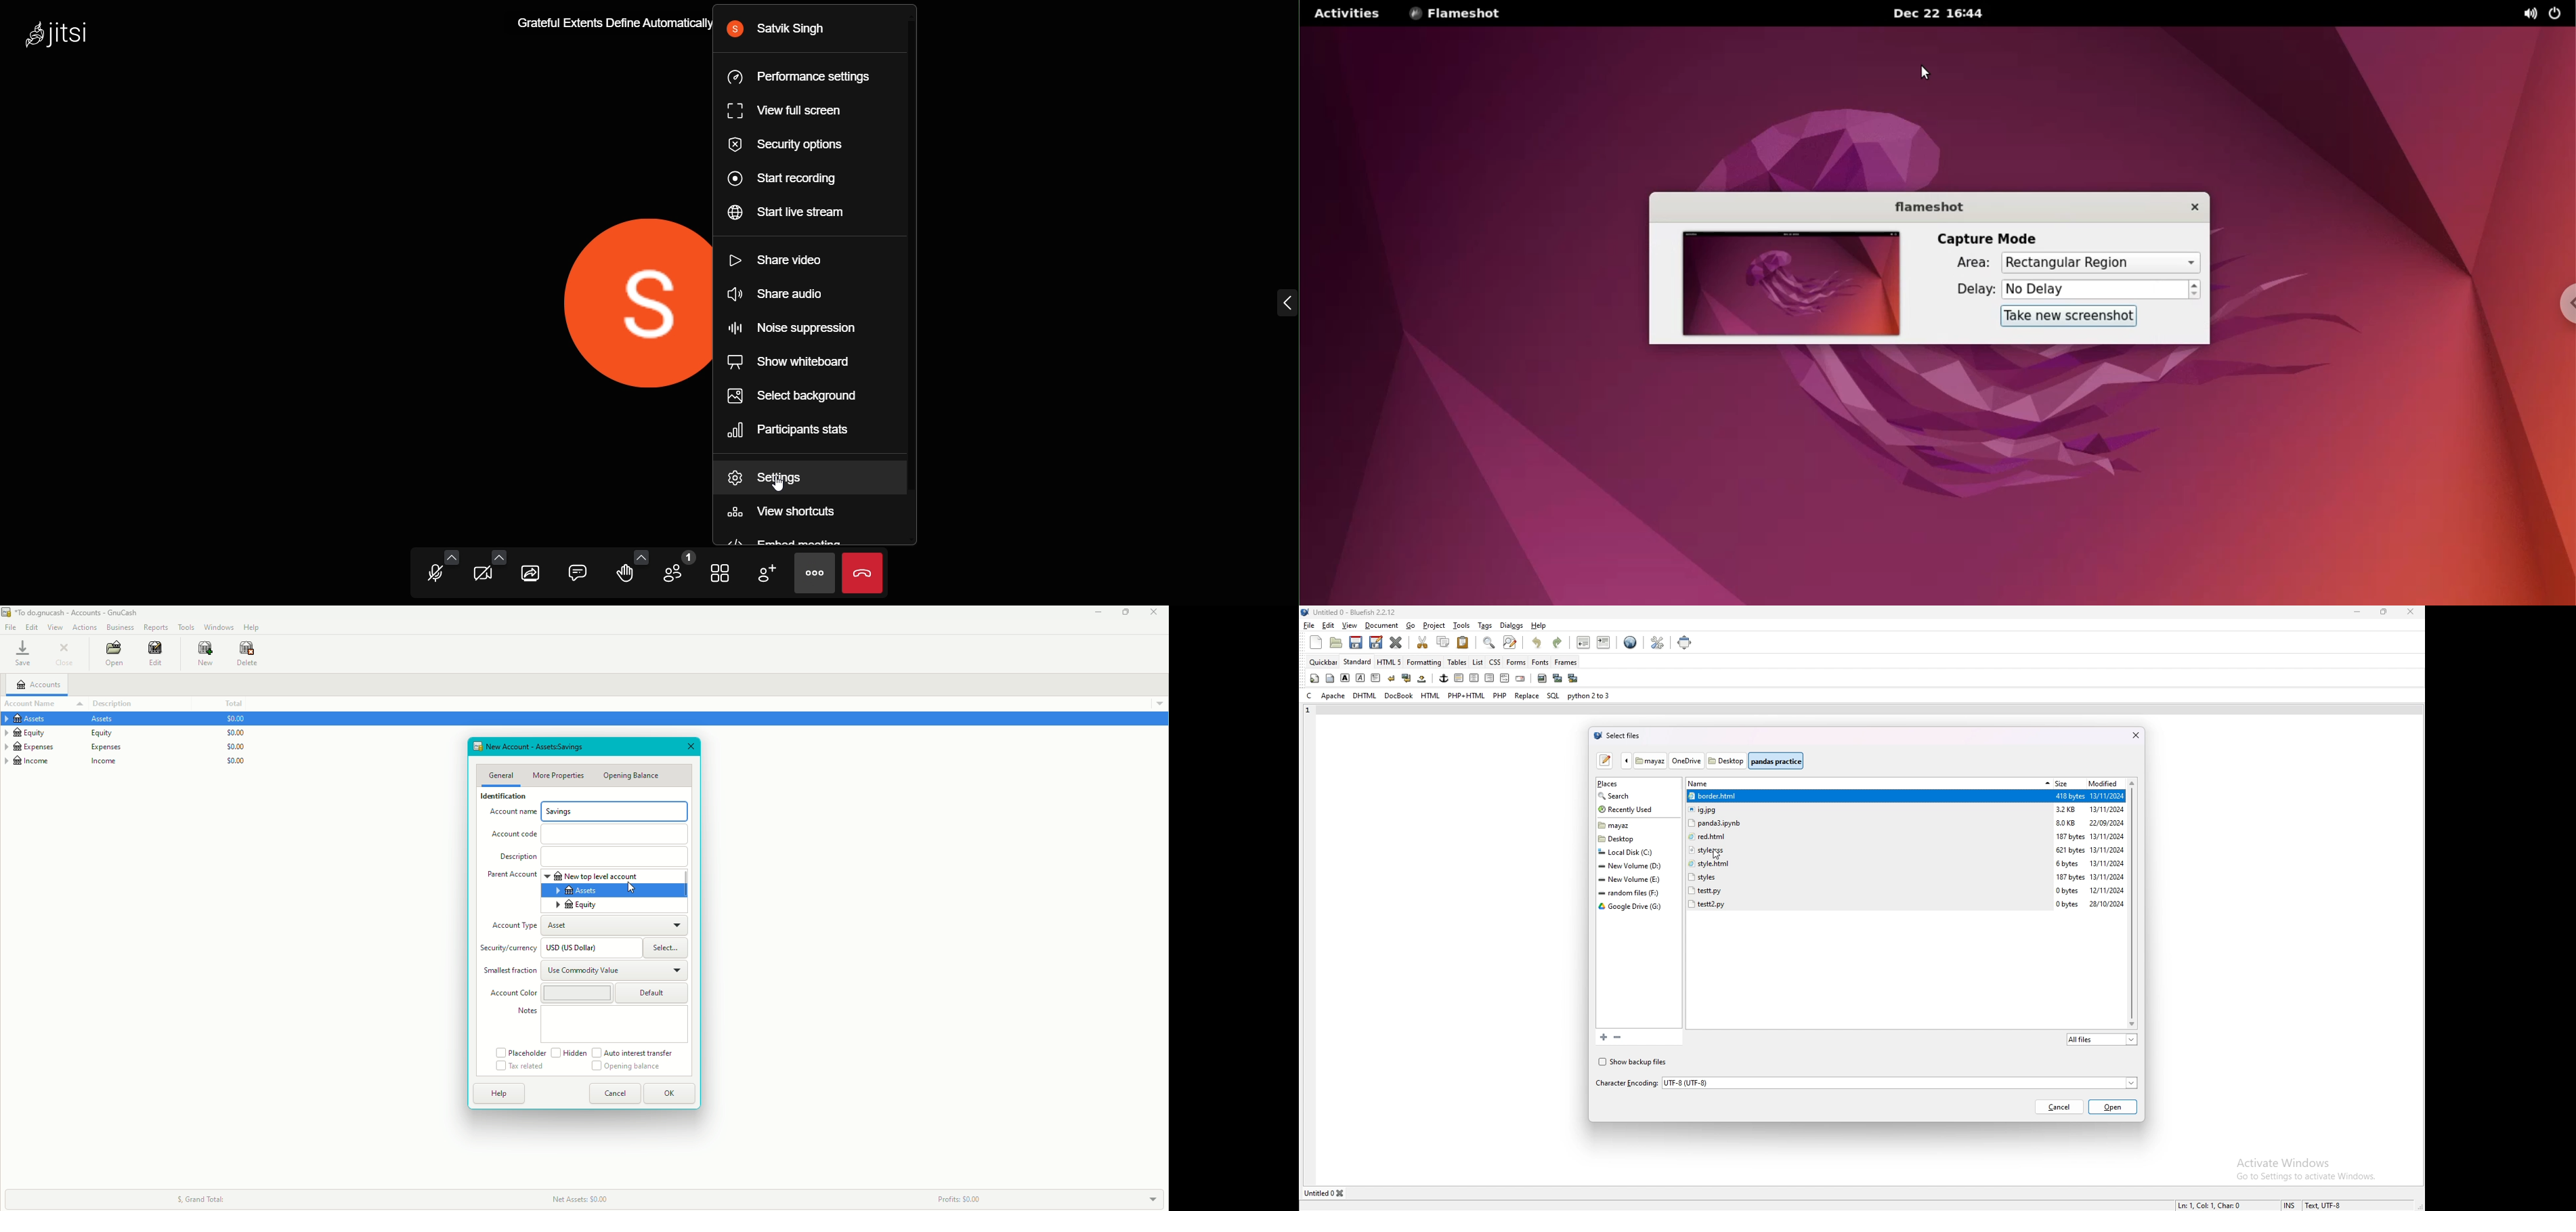 Image resolution: width=2576 pixels, height=1232 pixels. I want to click on copy, so click(1443, 641).